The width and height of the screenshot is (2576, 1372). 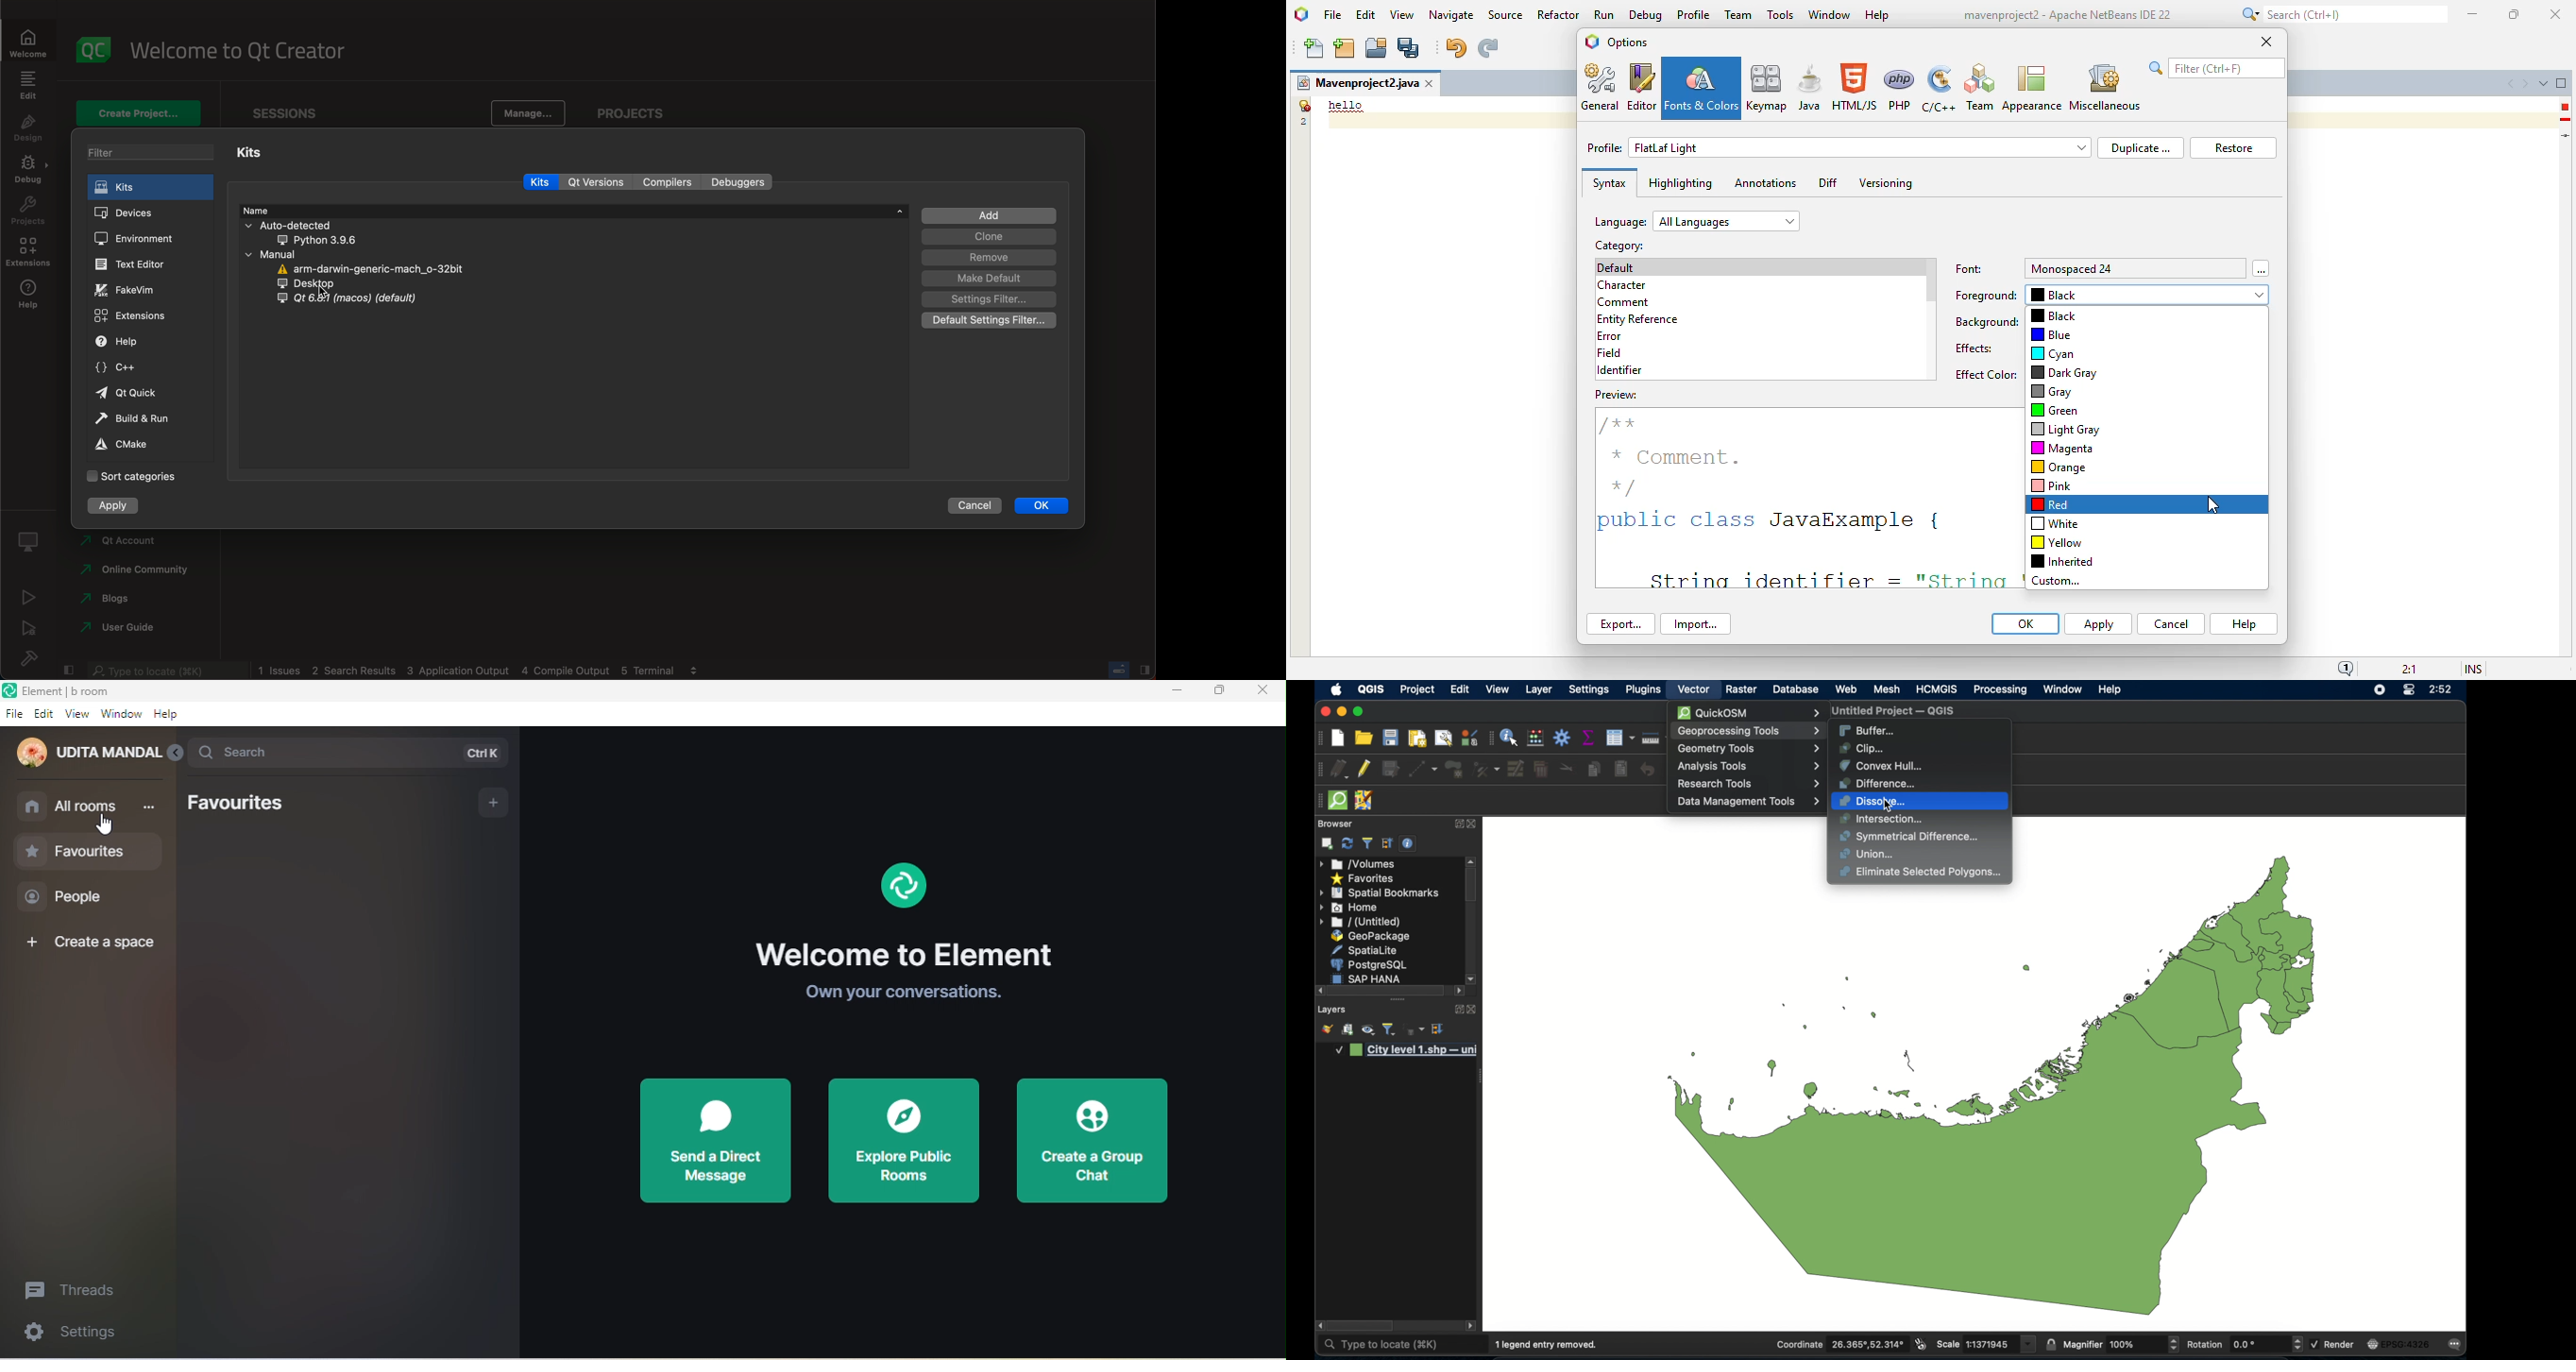 I want to click on coordinate, so click(x=1839, y=1344).